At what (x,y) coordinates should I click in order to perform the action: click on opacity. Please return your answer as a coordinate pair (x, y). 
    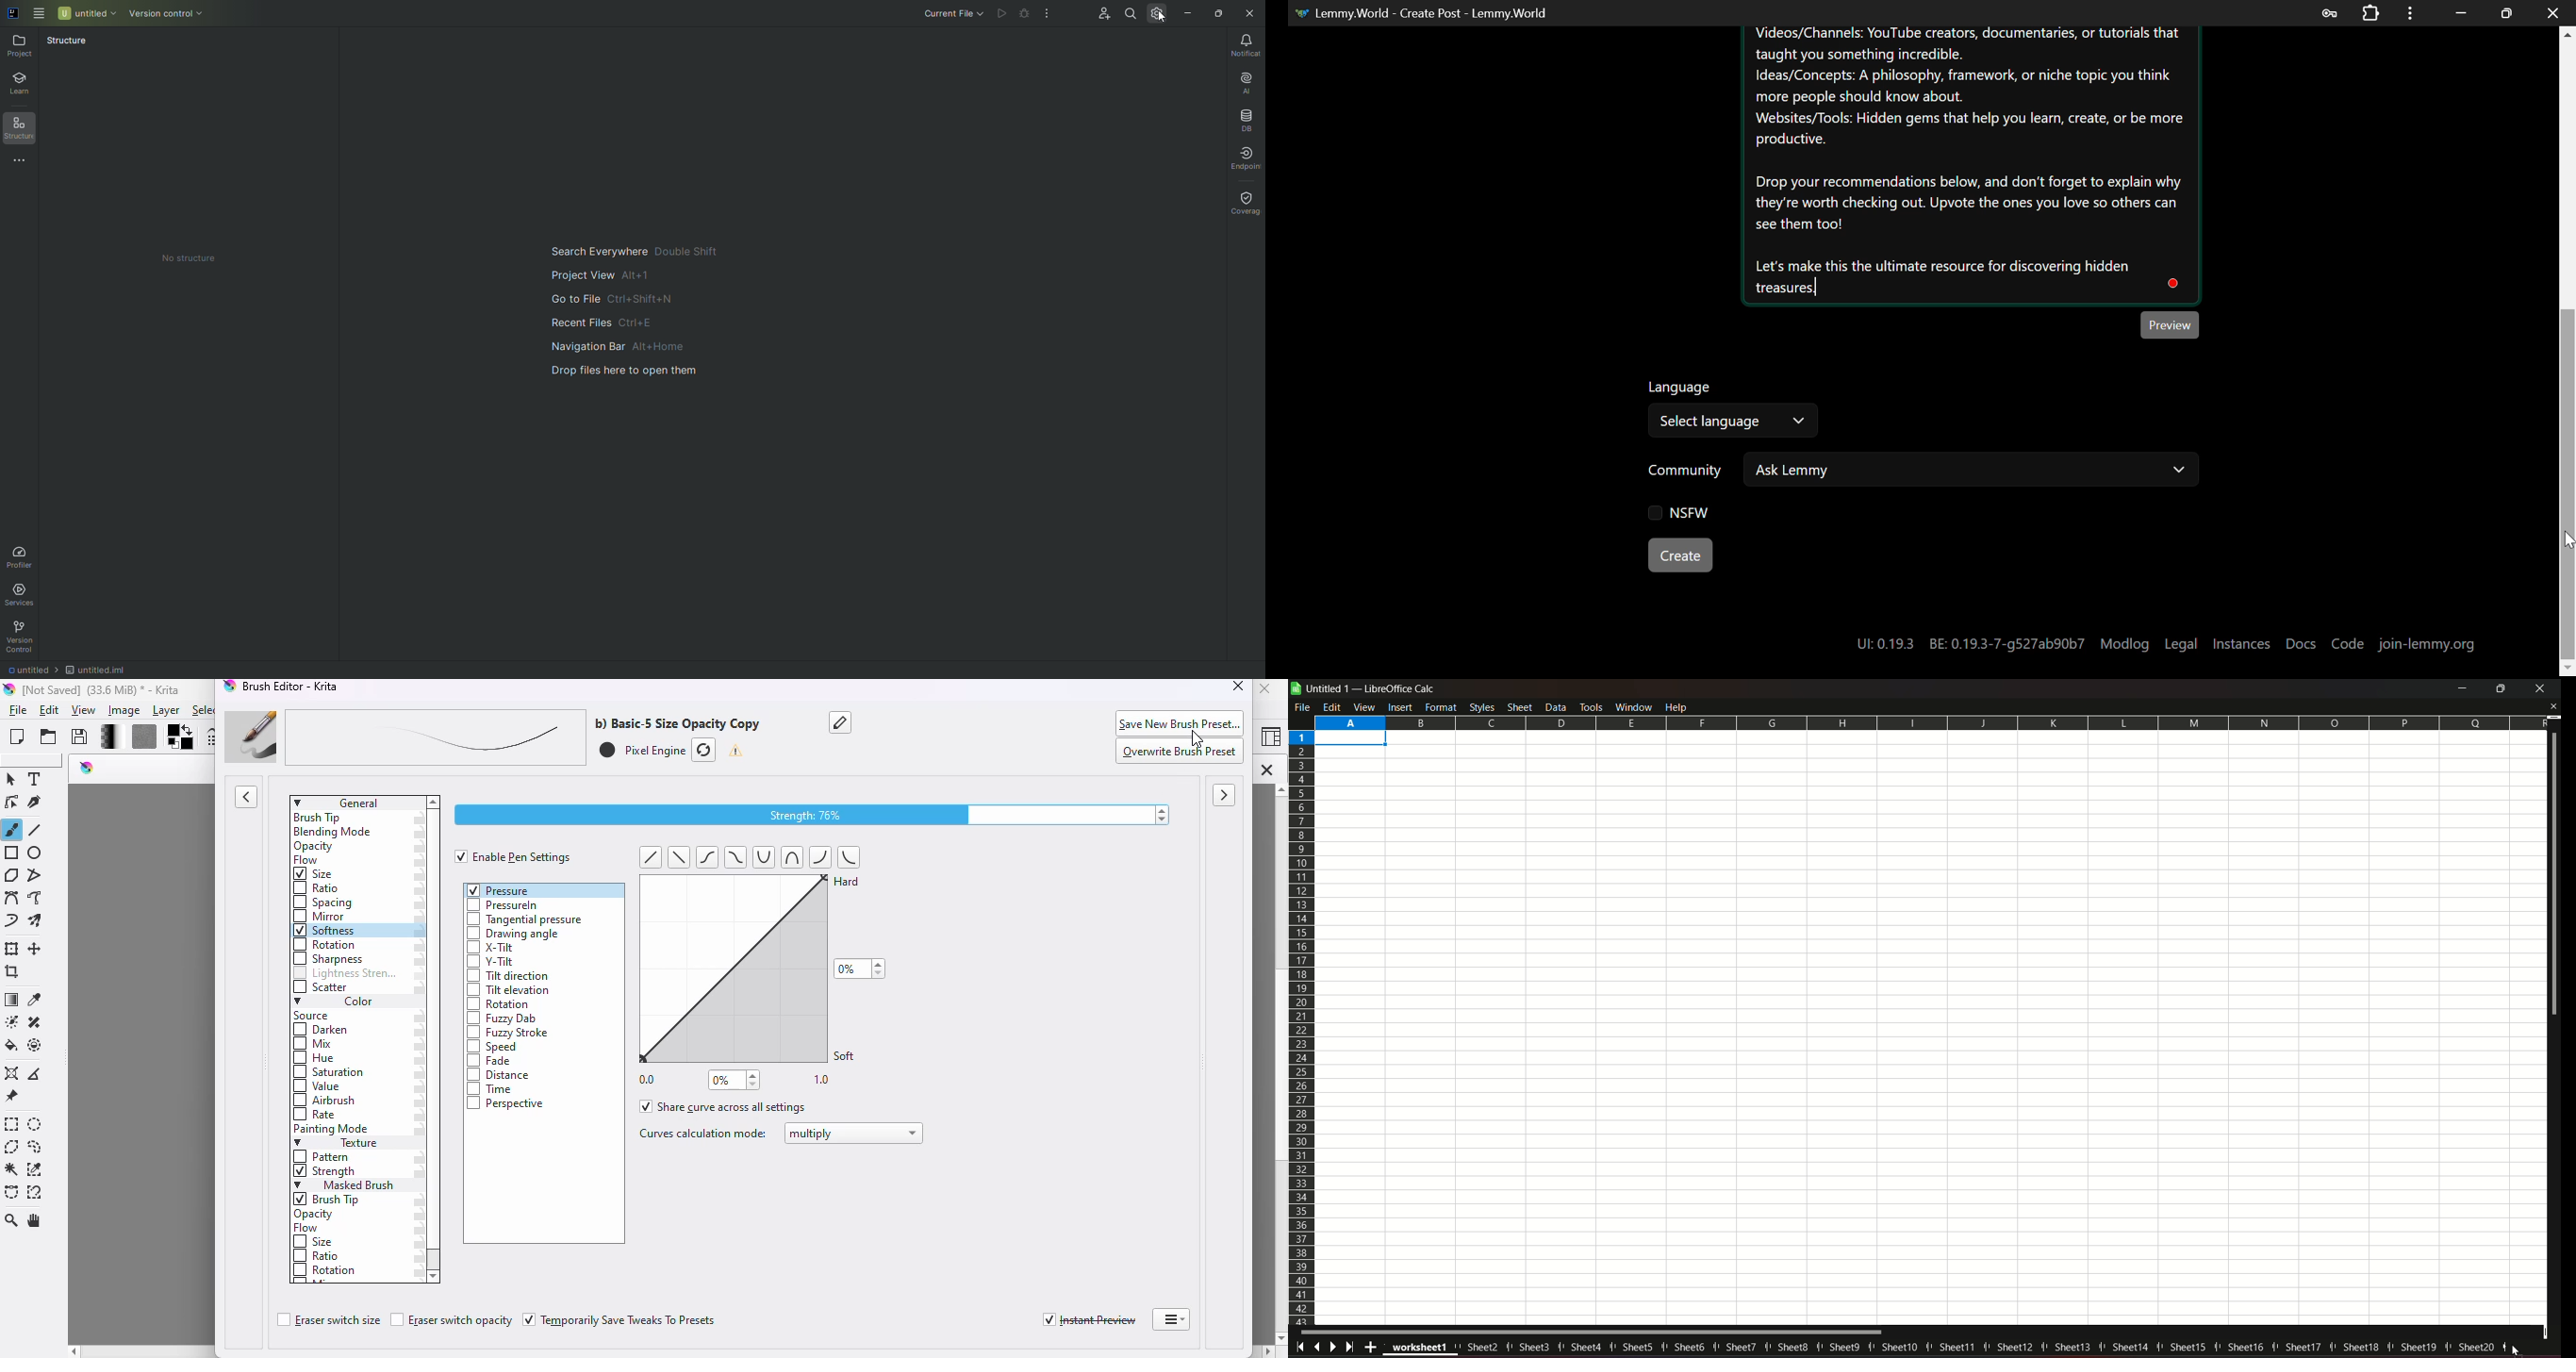
    Looking at the image, I should click on (313, 847).